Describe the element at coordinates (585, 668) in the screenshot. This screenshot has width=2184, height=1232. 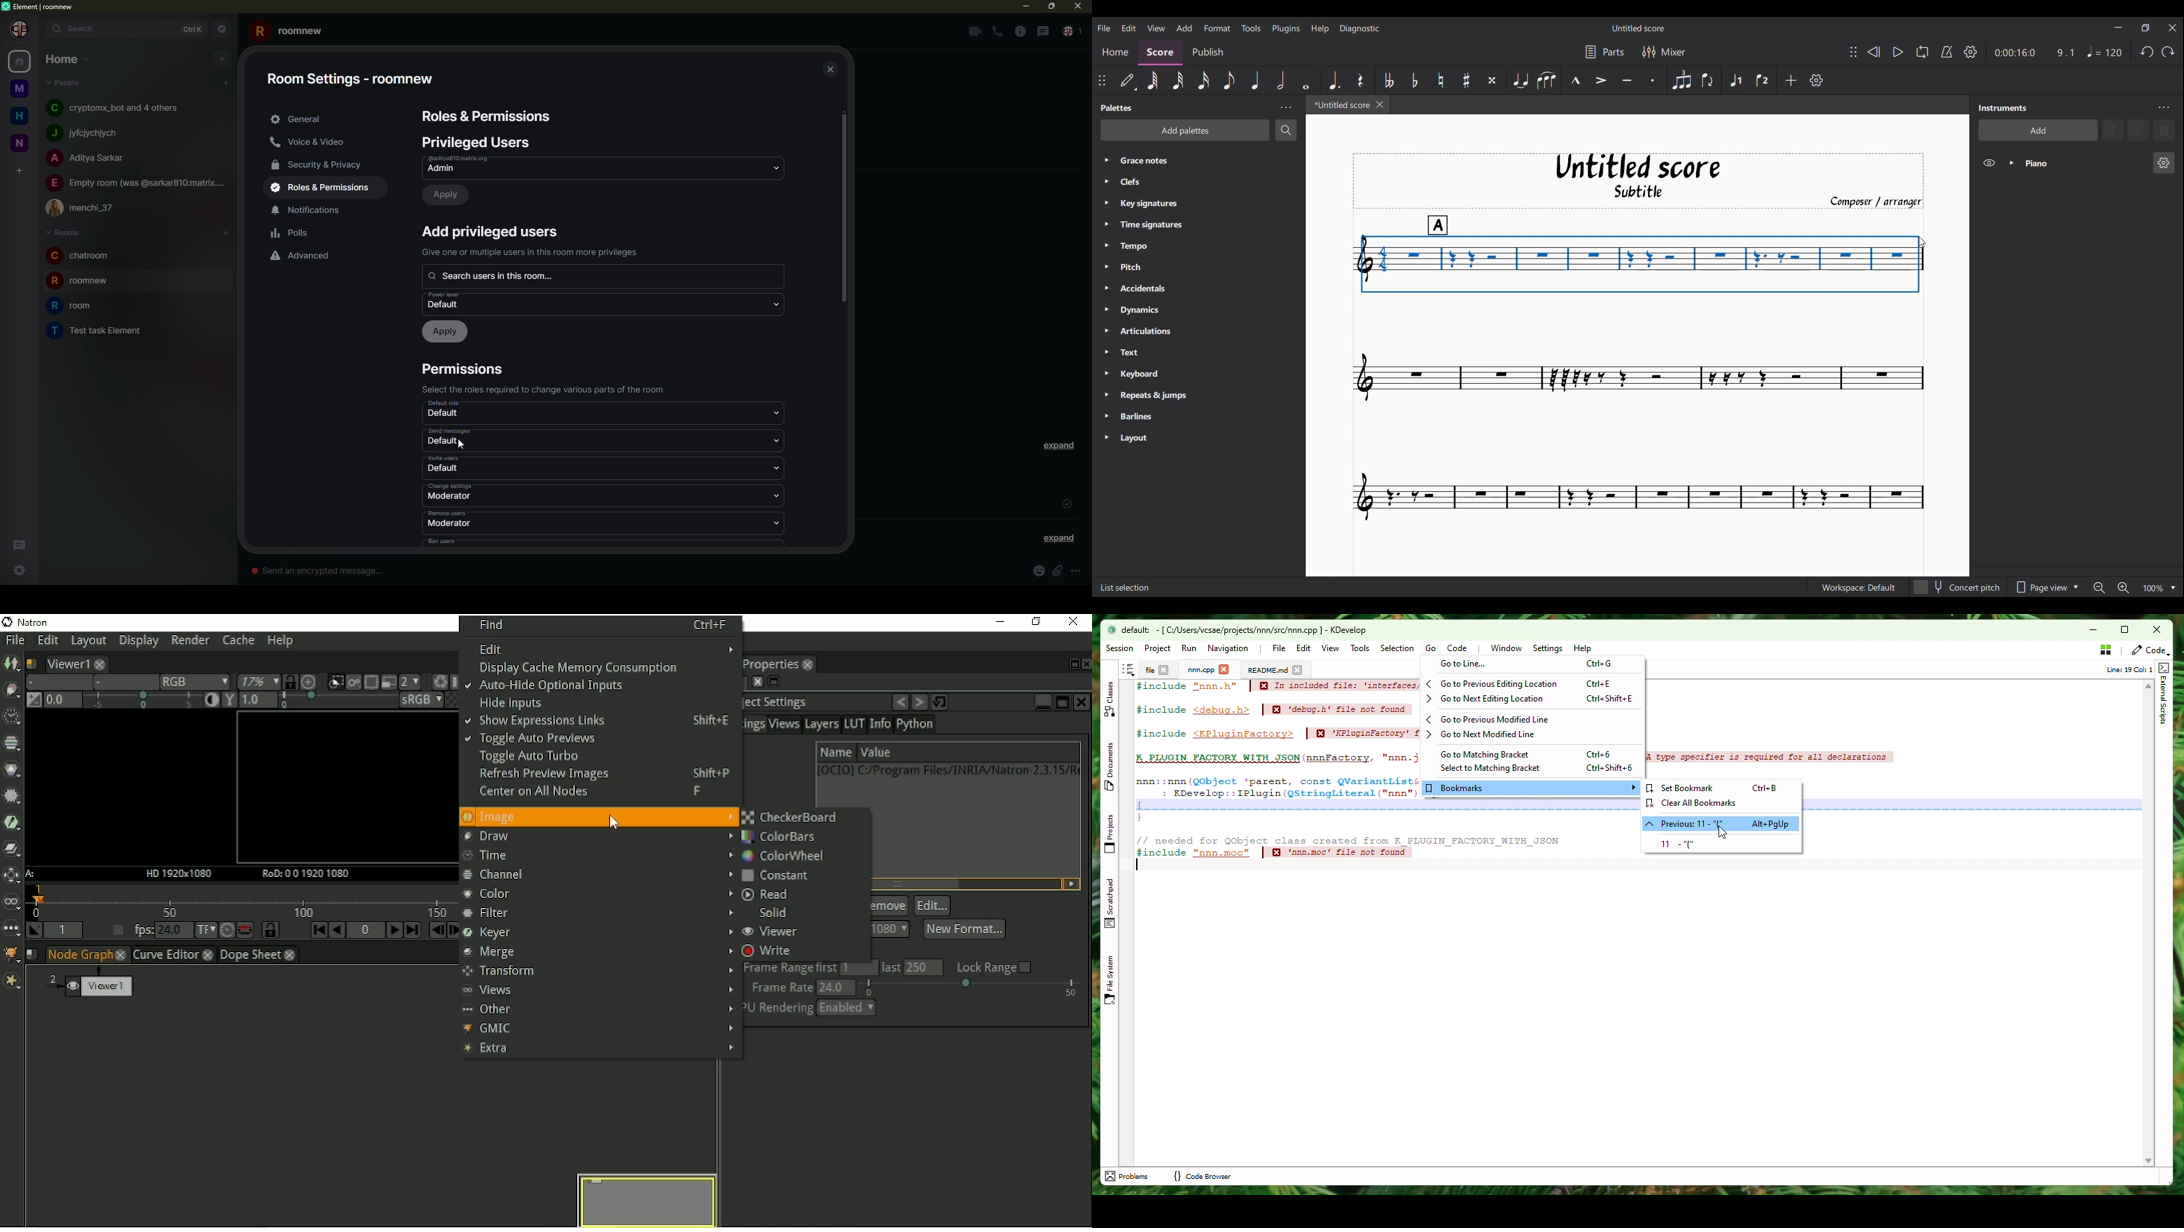
I see `Display cahe memory consumption` at that location.